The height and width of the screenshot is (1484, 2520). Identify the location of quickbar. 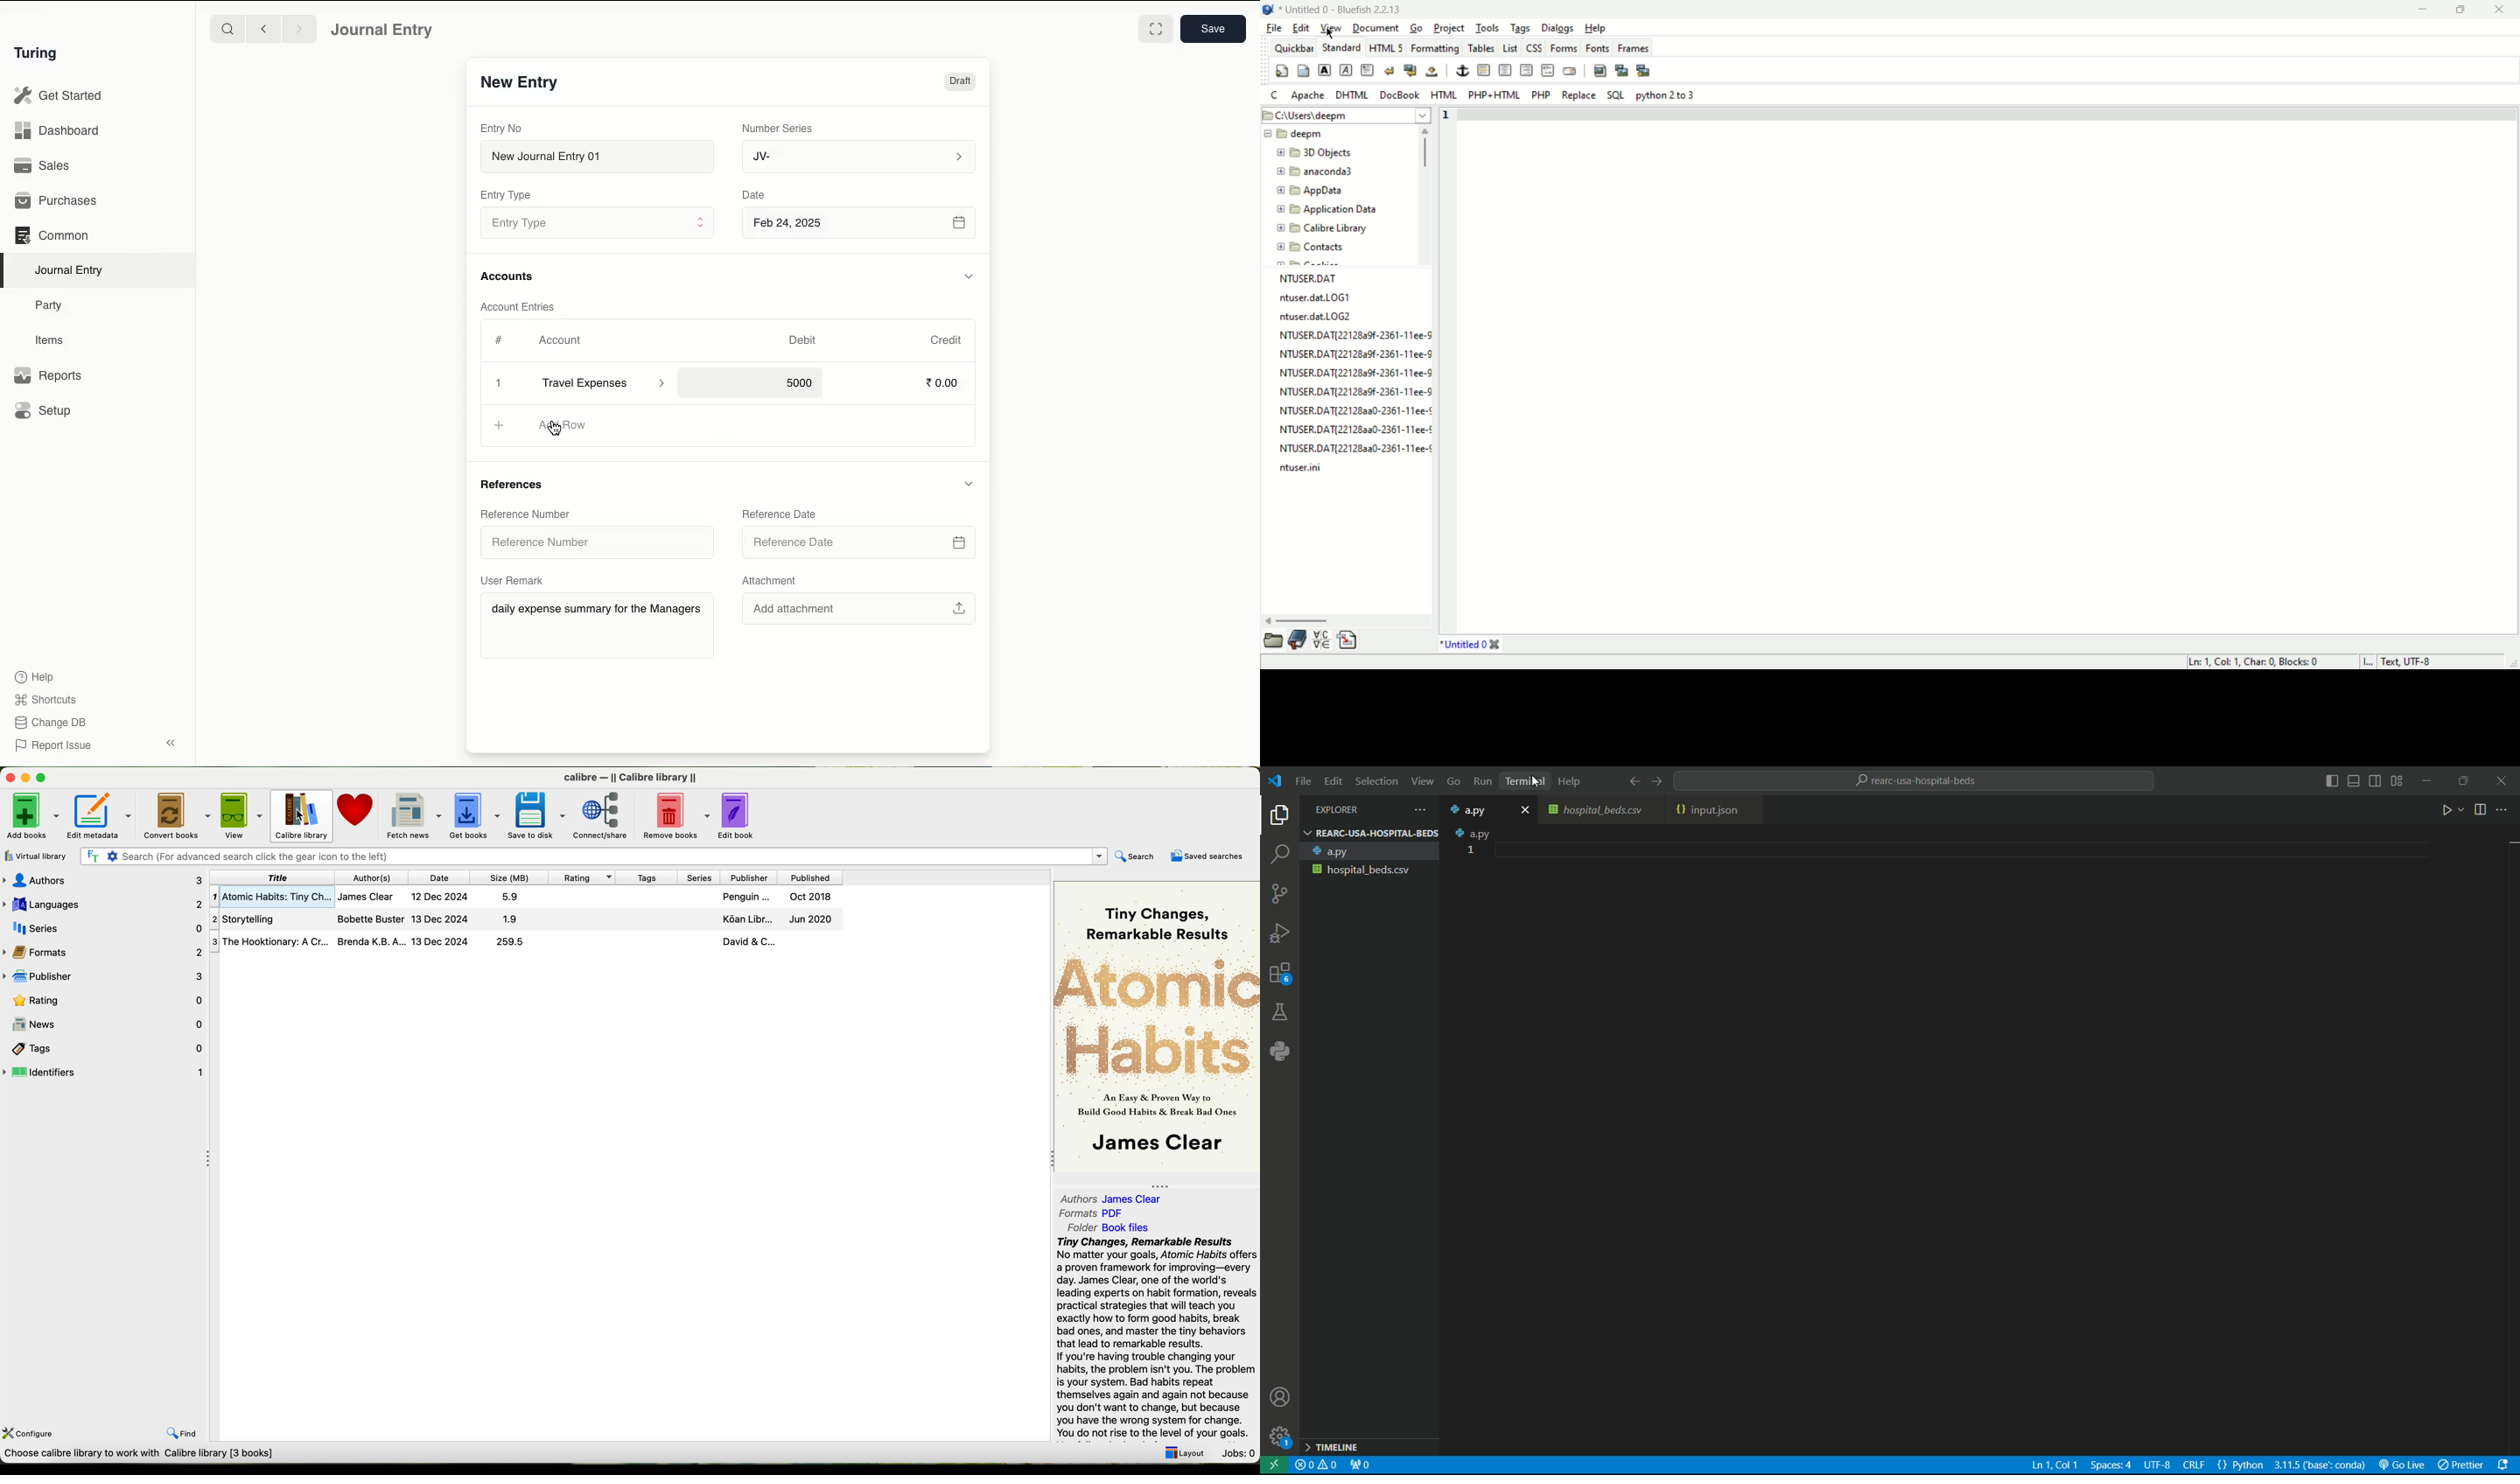
(1293, 46).